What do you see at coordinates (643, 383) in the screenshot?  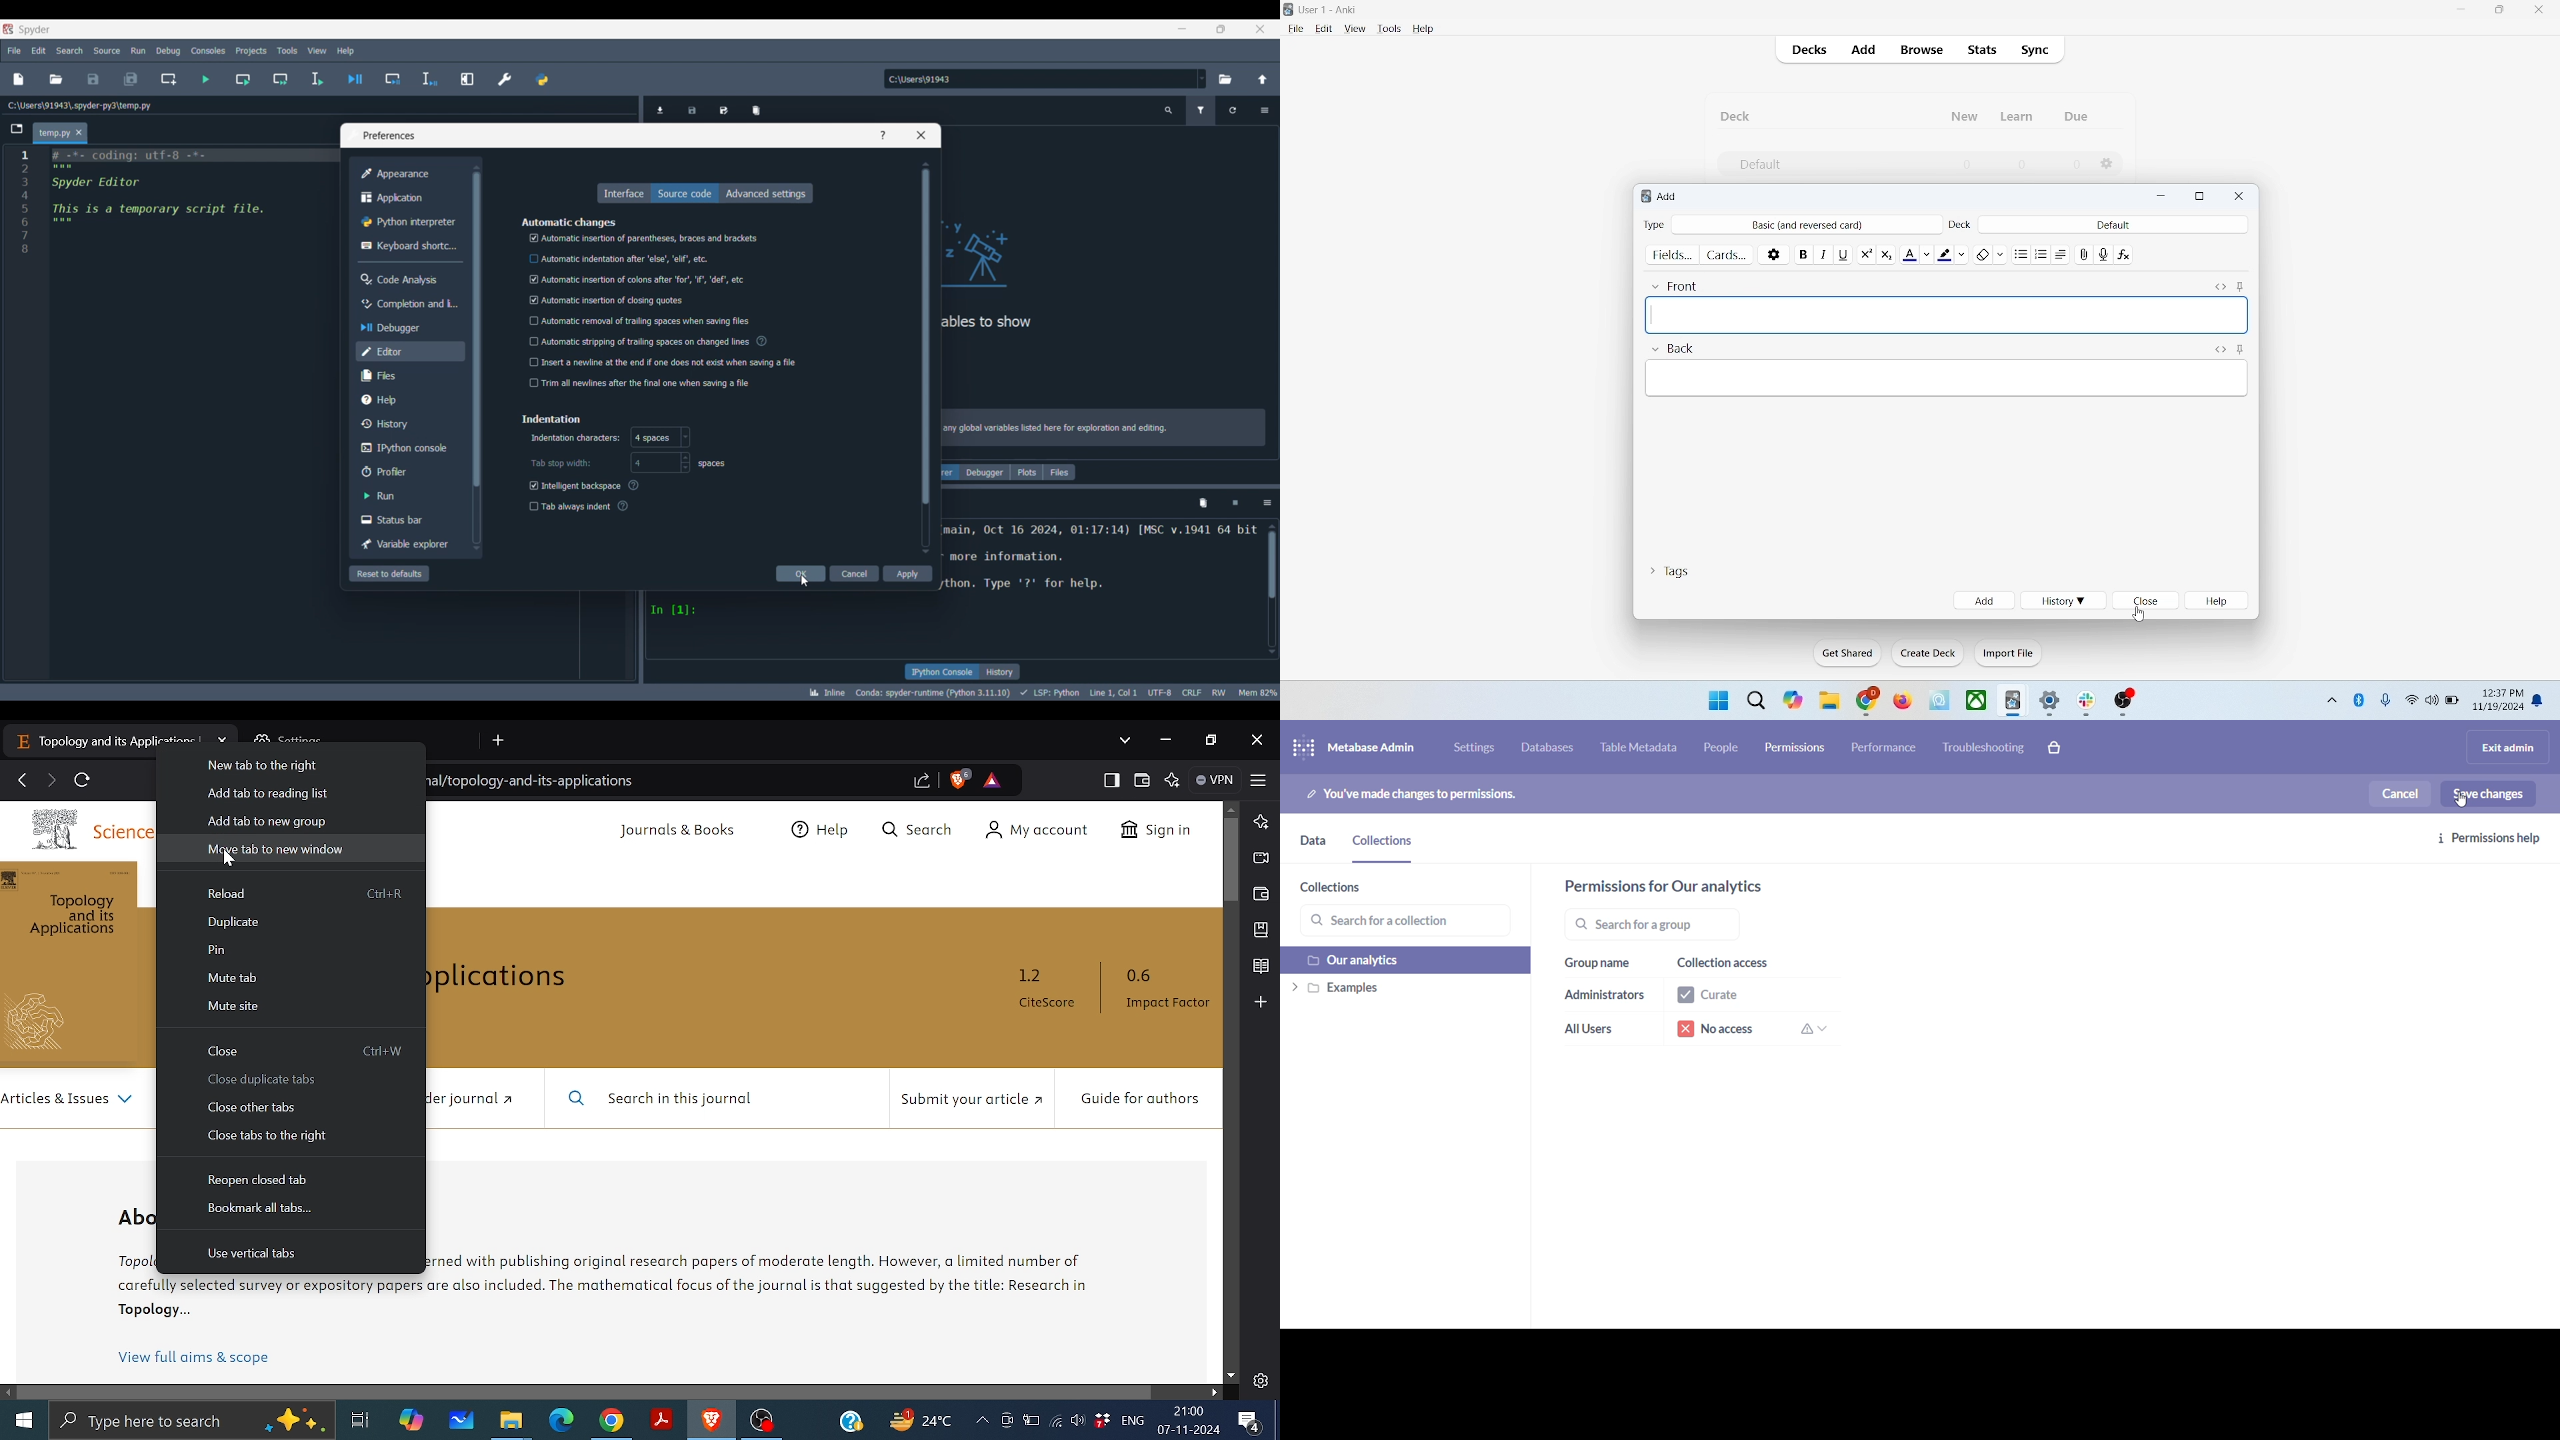 I see `trim all newlines after the final one when saving a file` at bounding box center [643, 383].